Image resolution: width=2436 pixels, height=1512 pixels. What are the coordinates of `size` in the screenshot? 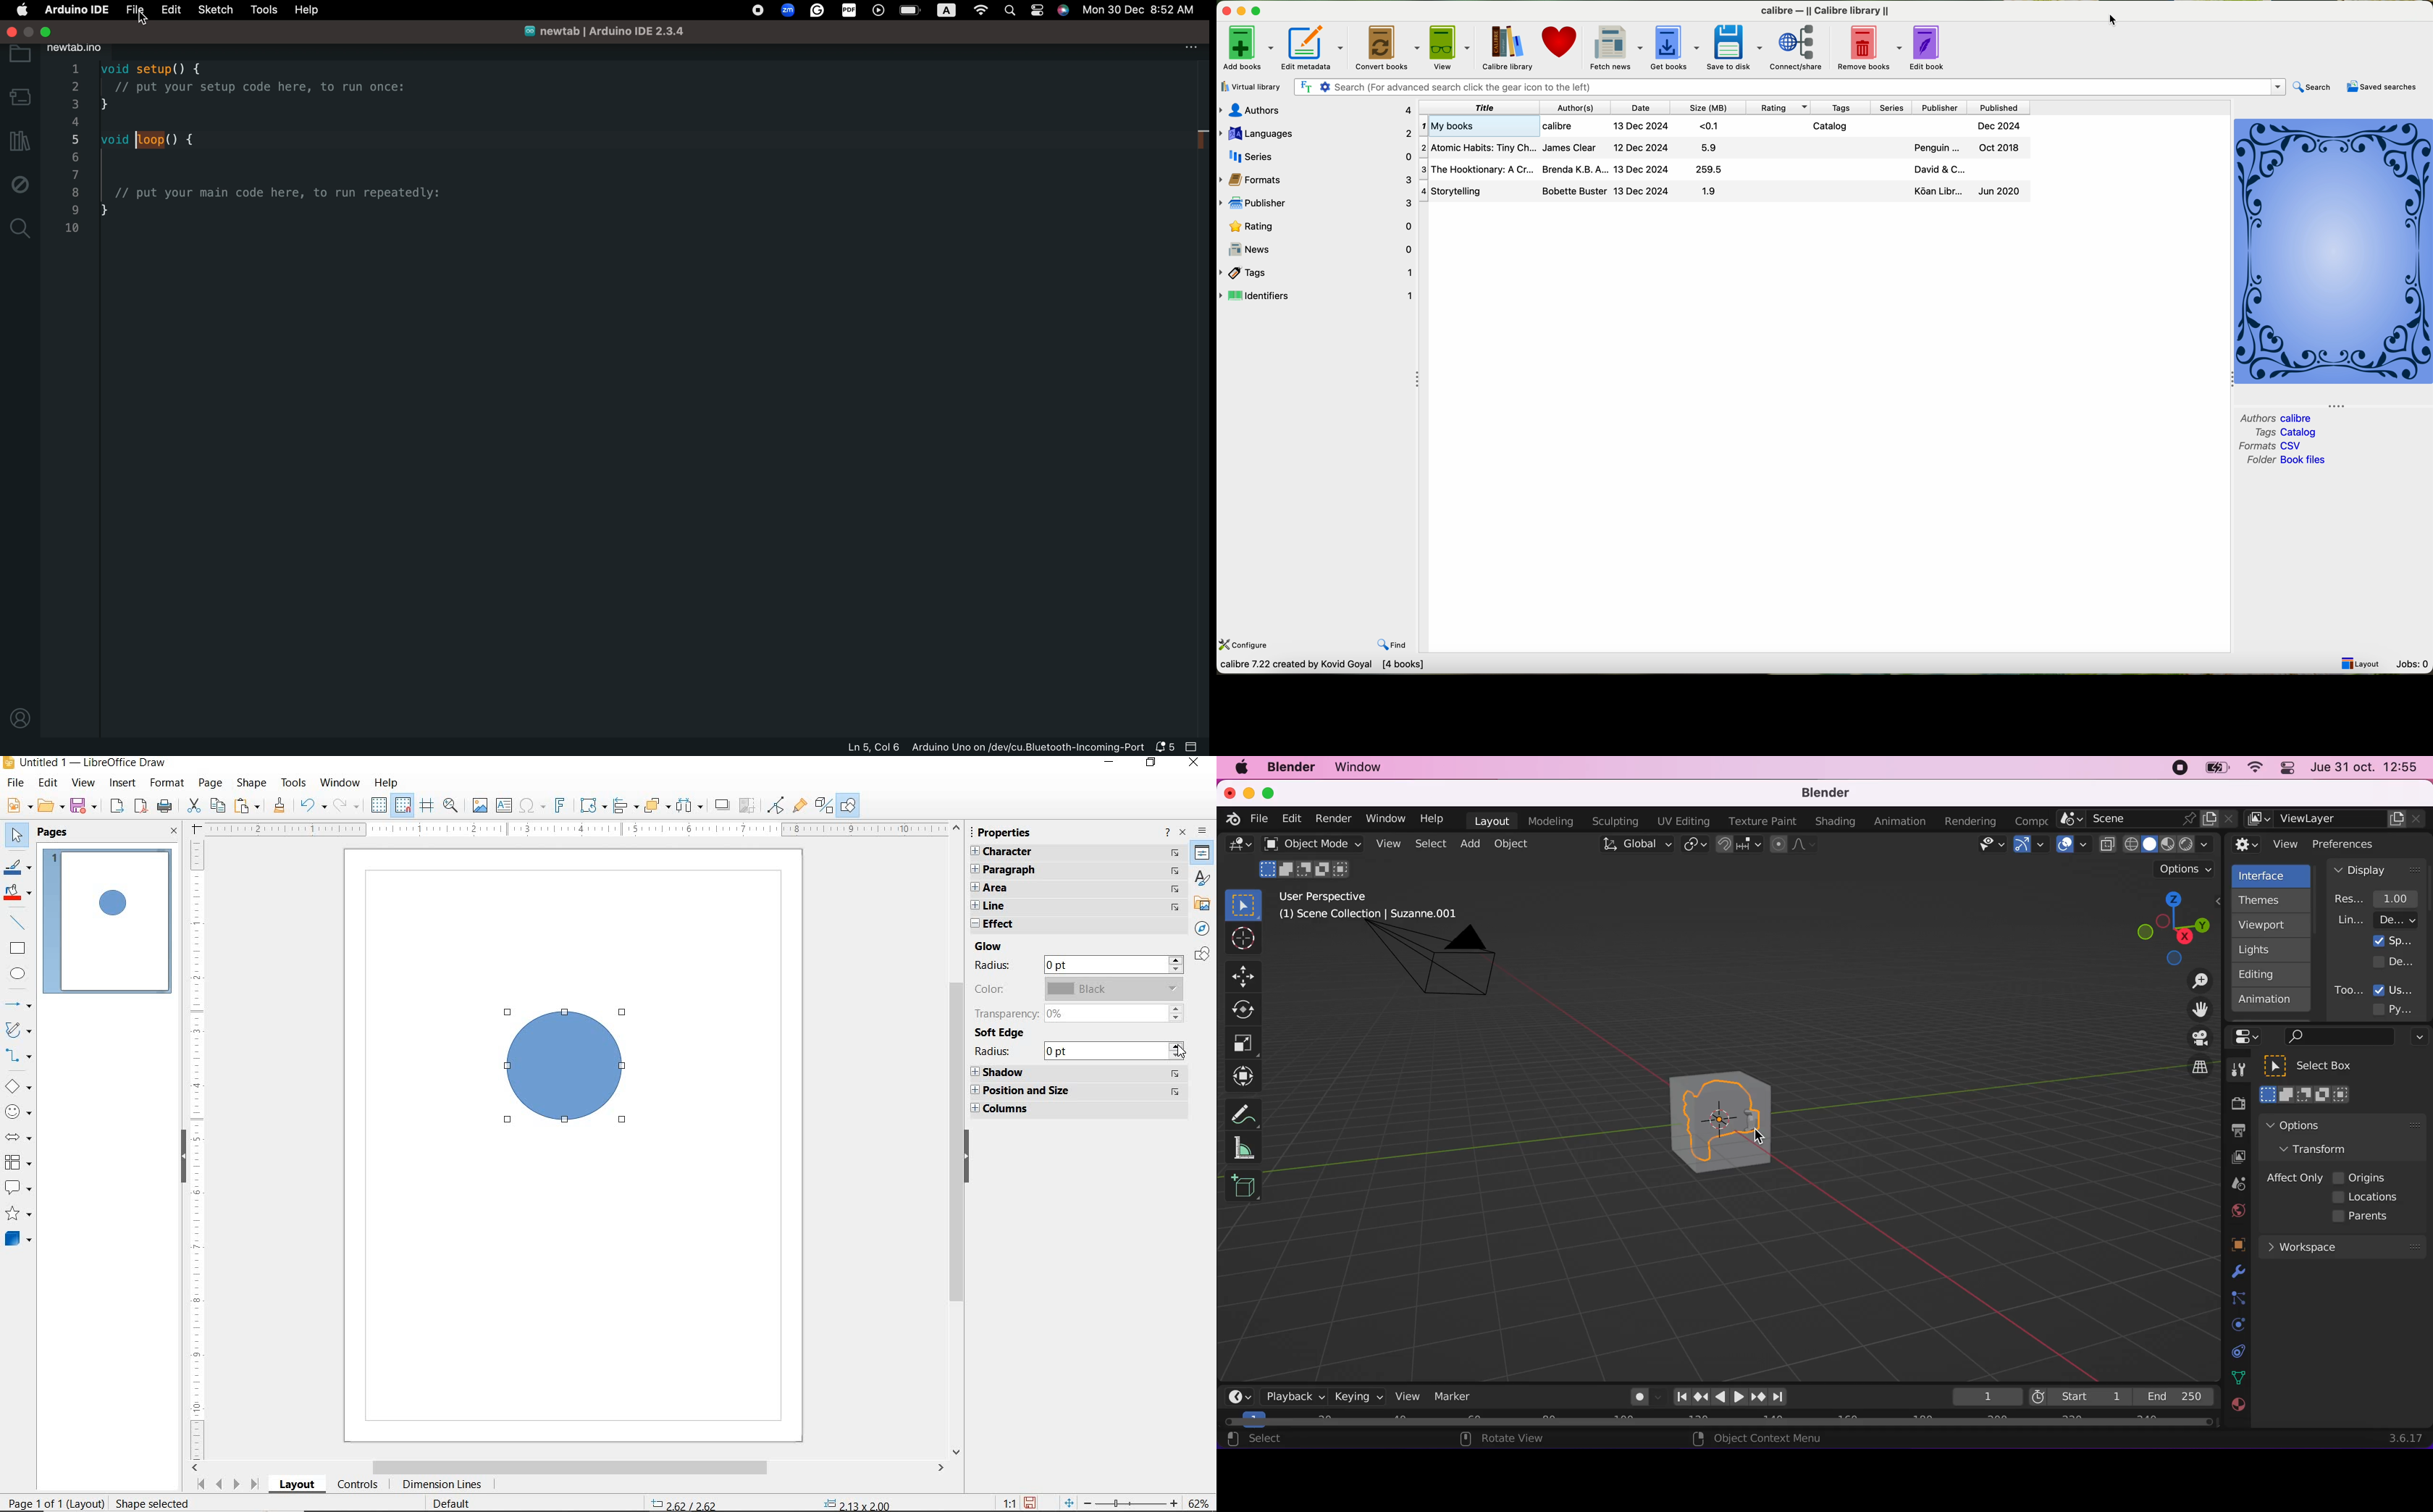 It's located at (1707, 108).